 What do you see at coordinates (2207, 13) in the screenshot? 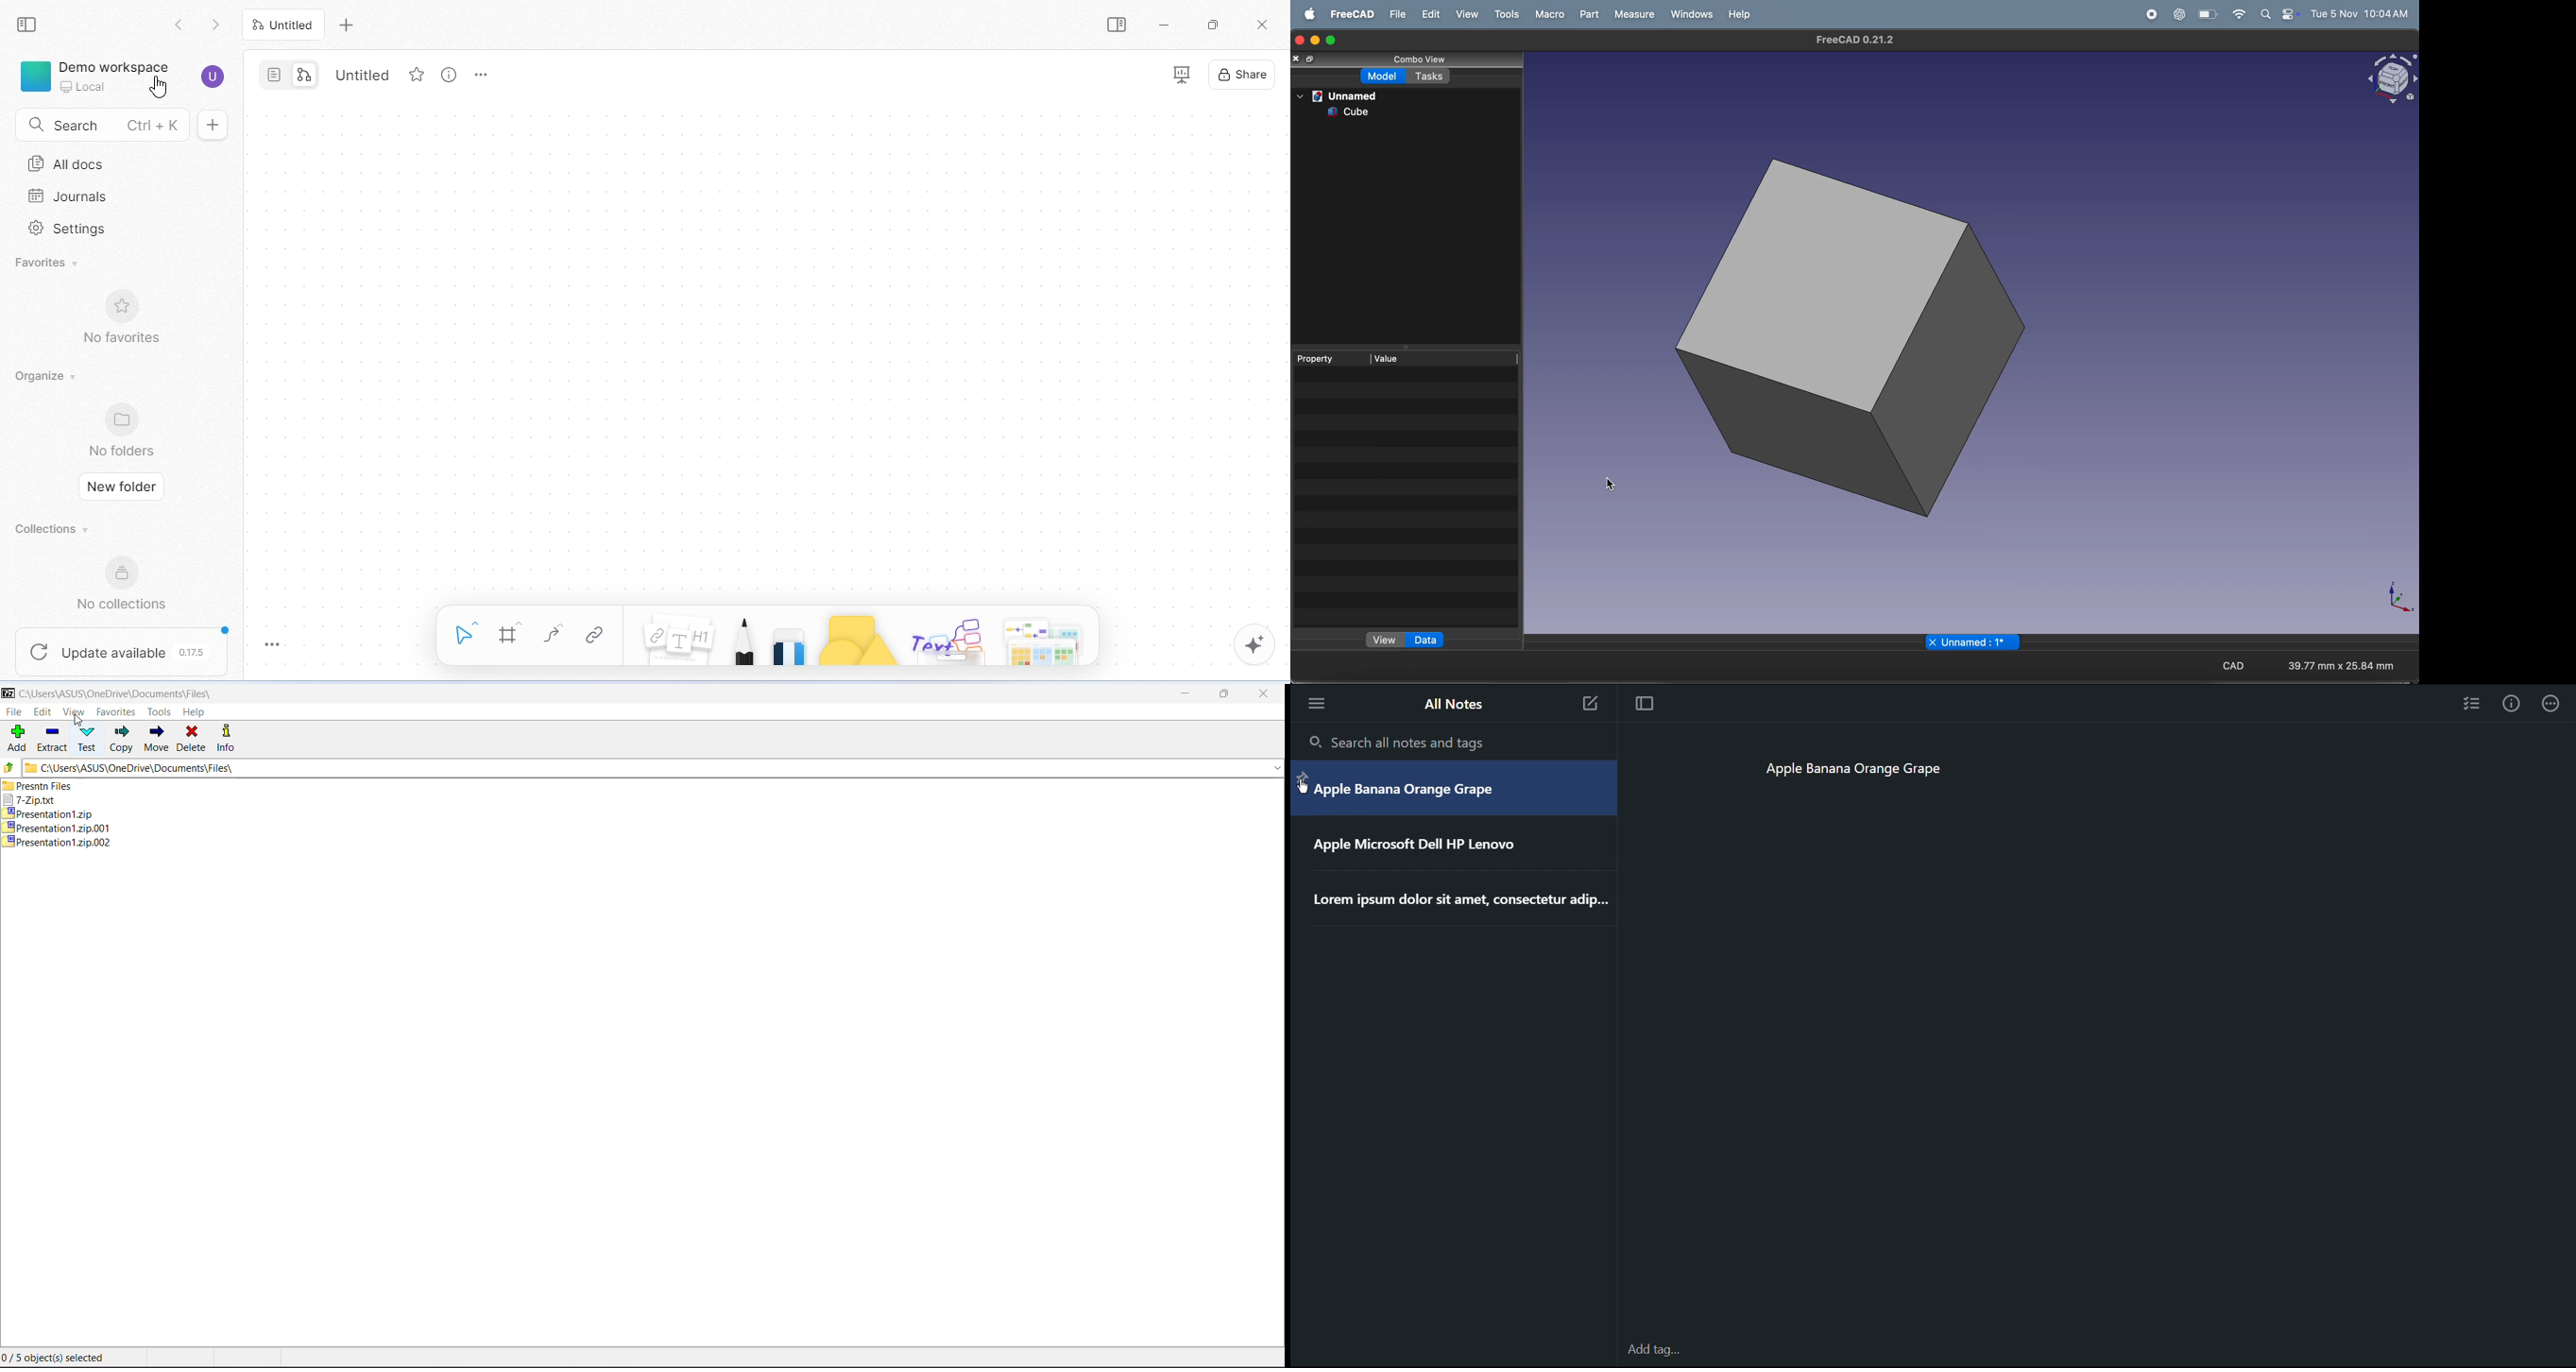
I see `wifi` at bounding box center [2207, 13].